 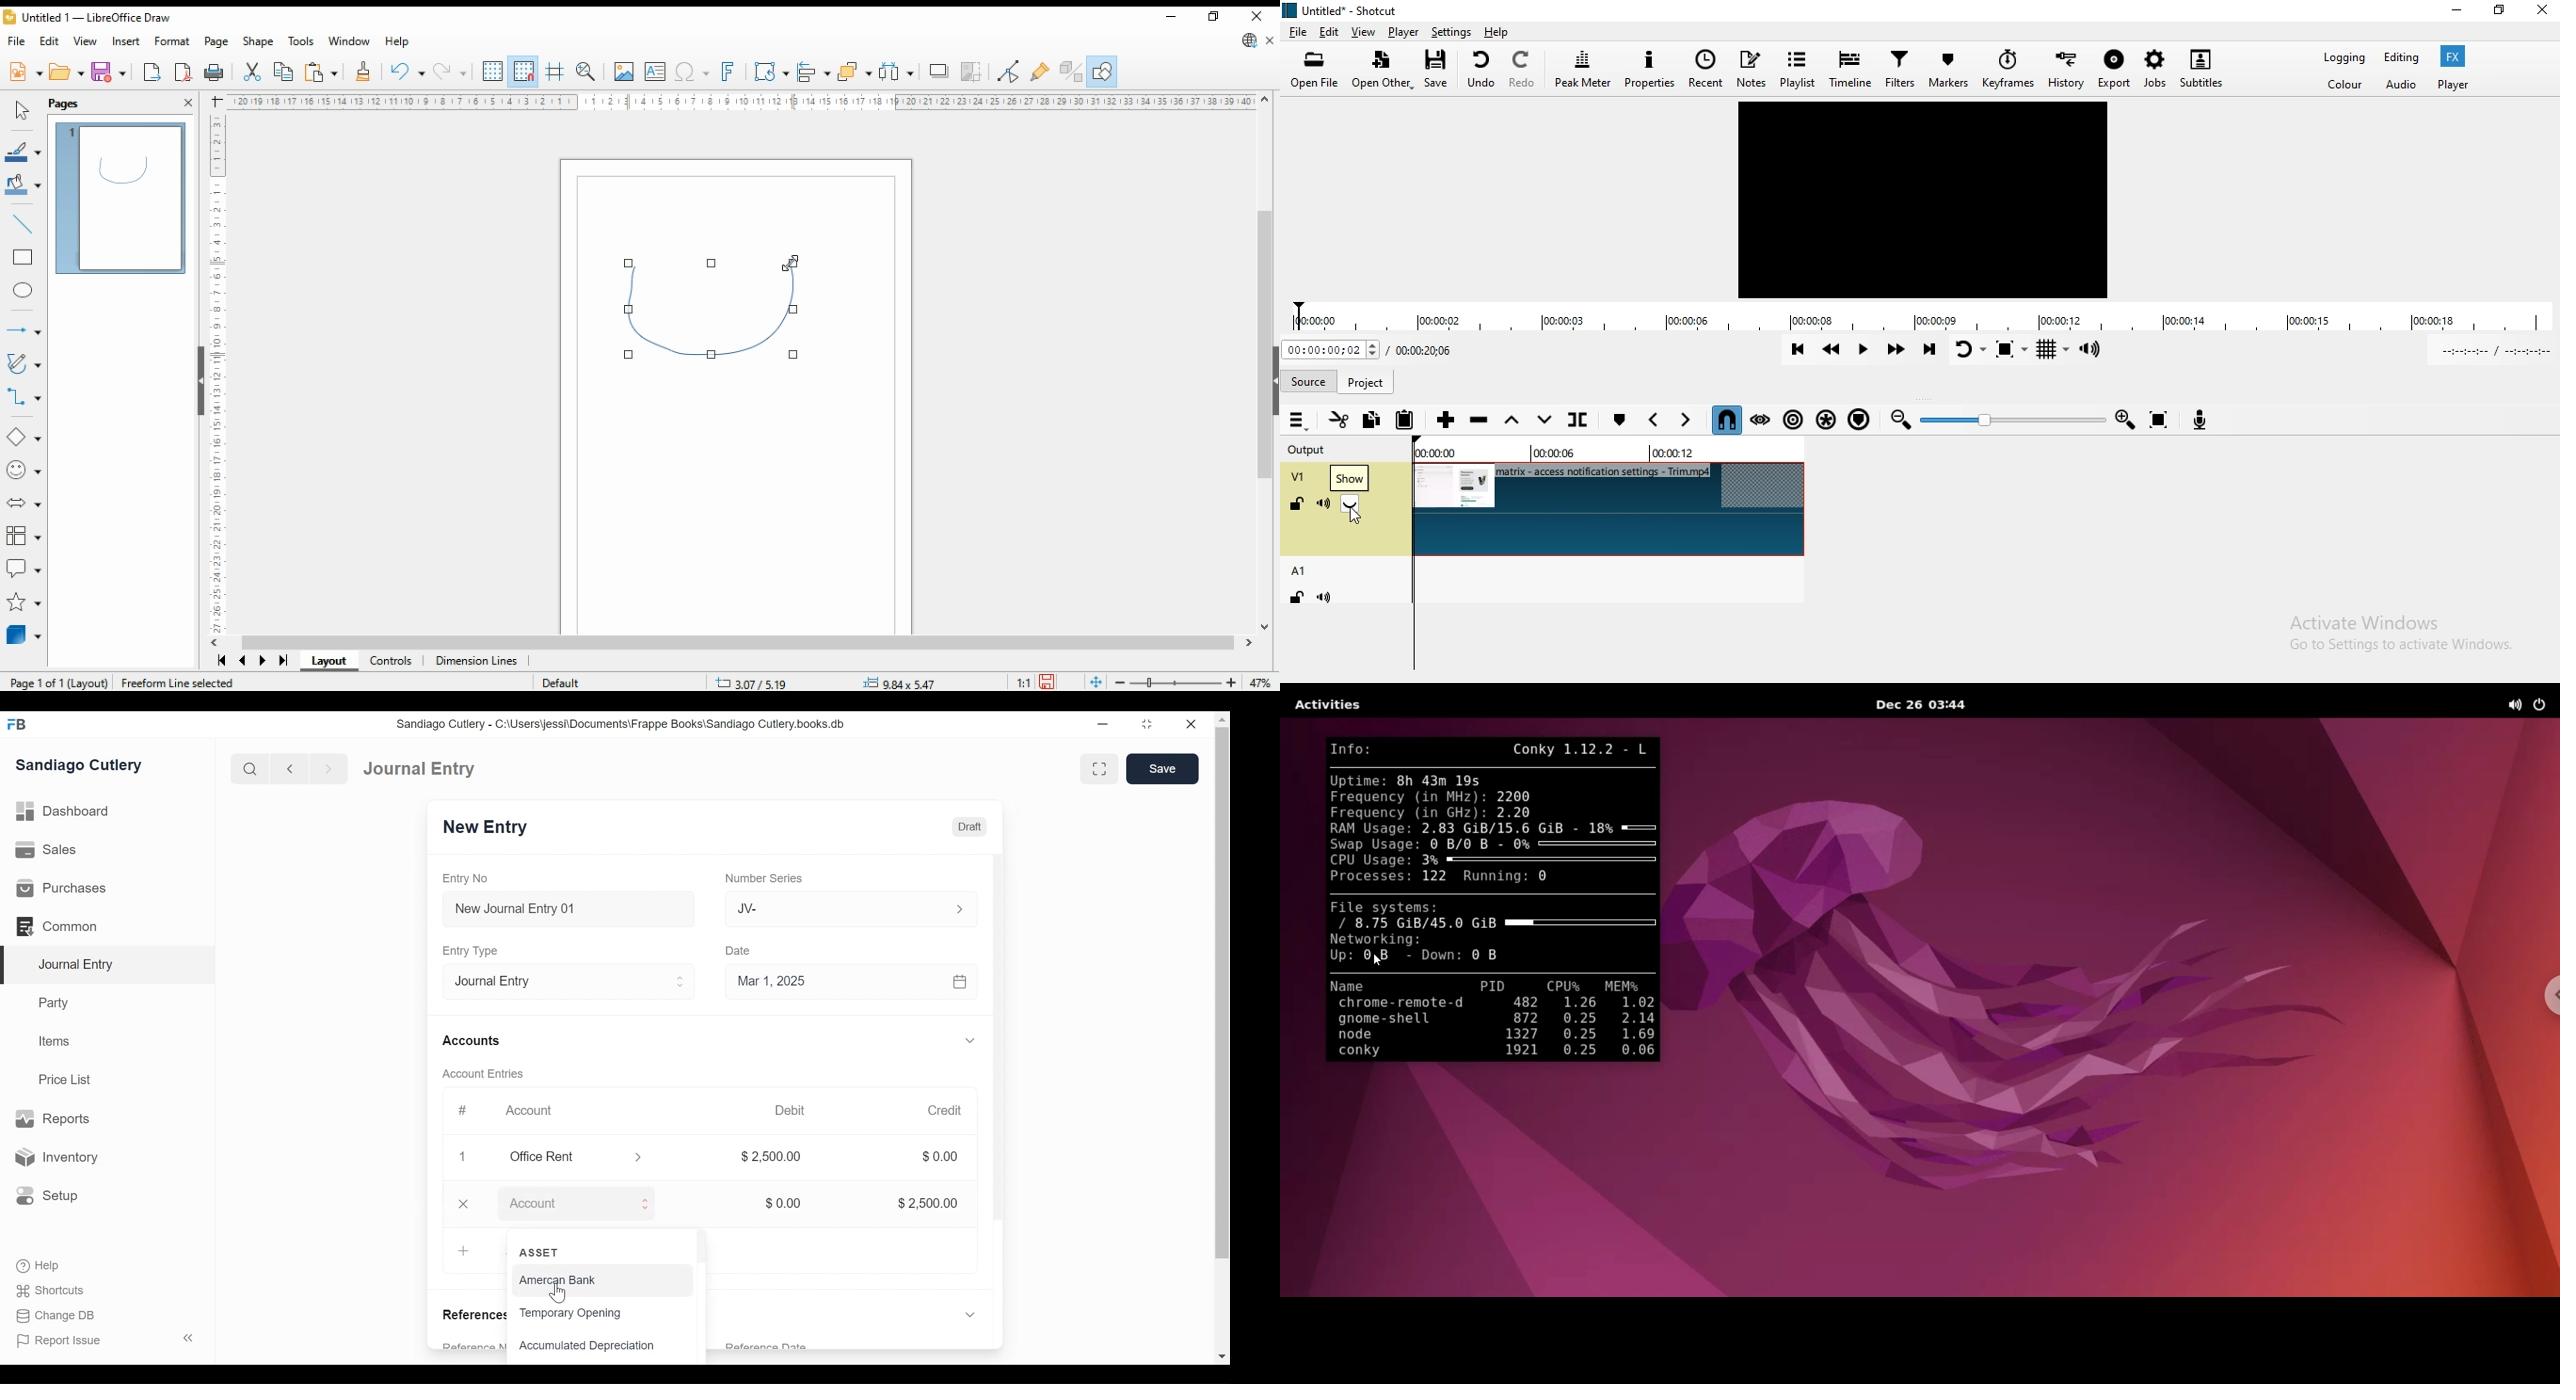 What do you see at coordinates (1041, 72) in the screenshot?
I see `show gluepoint functions` at bounding box center [1041, 72].